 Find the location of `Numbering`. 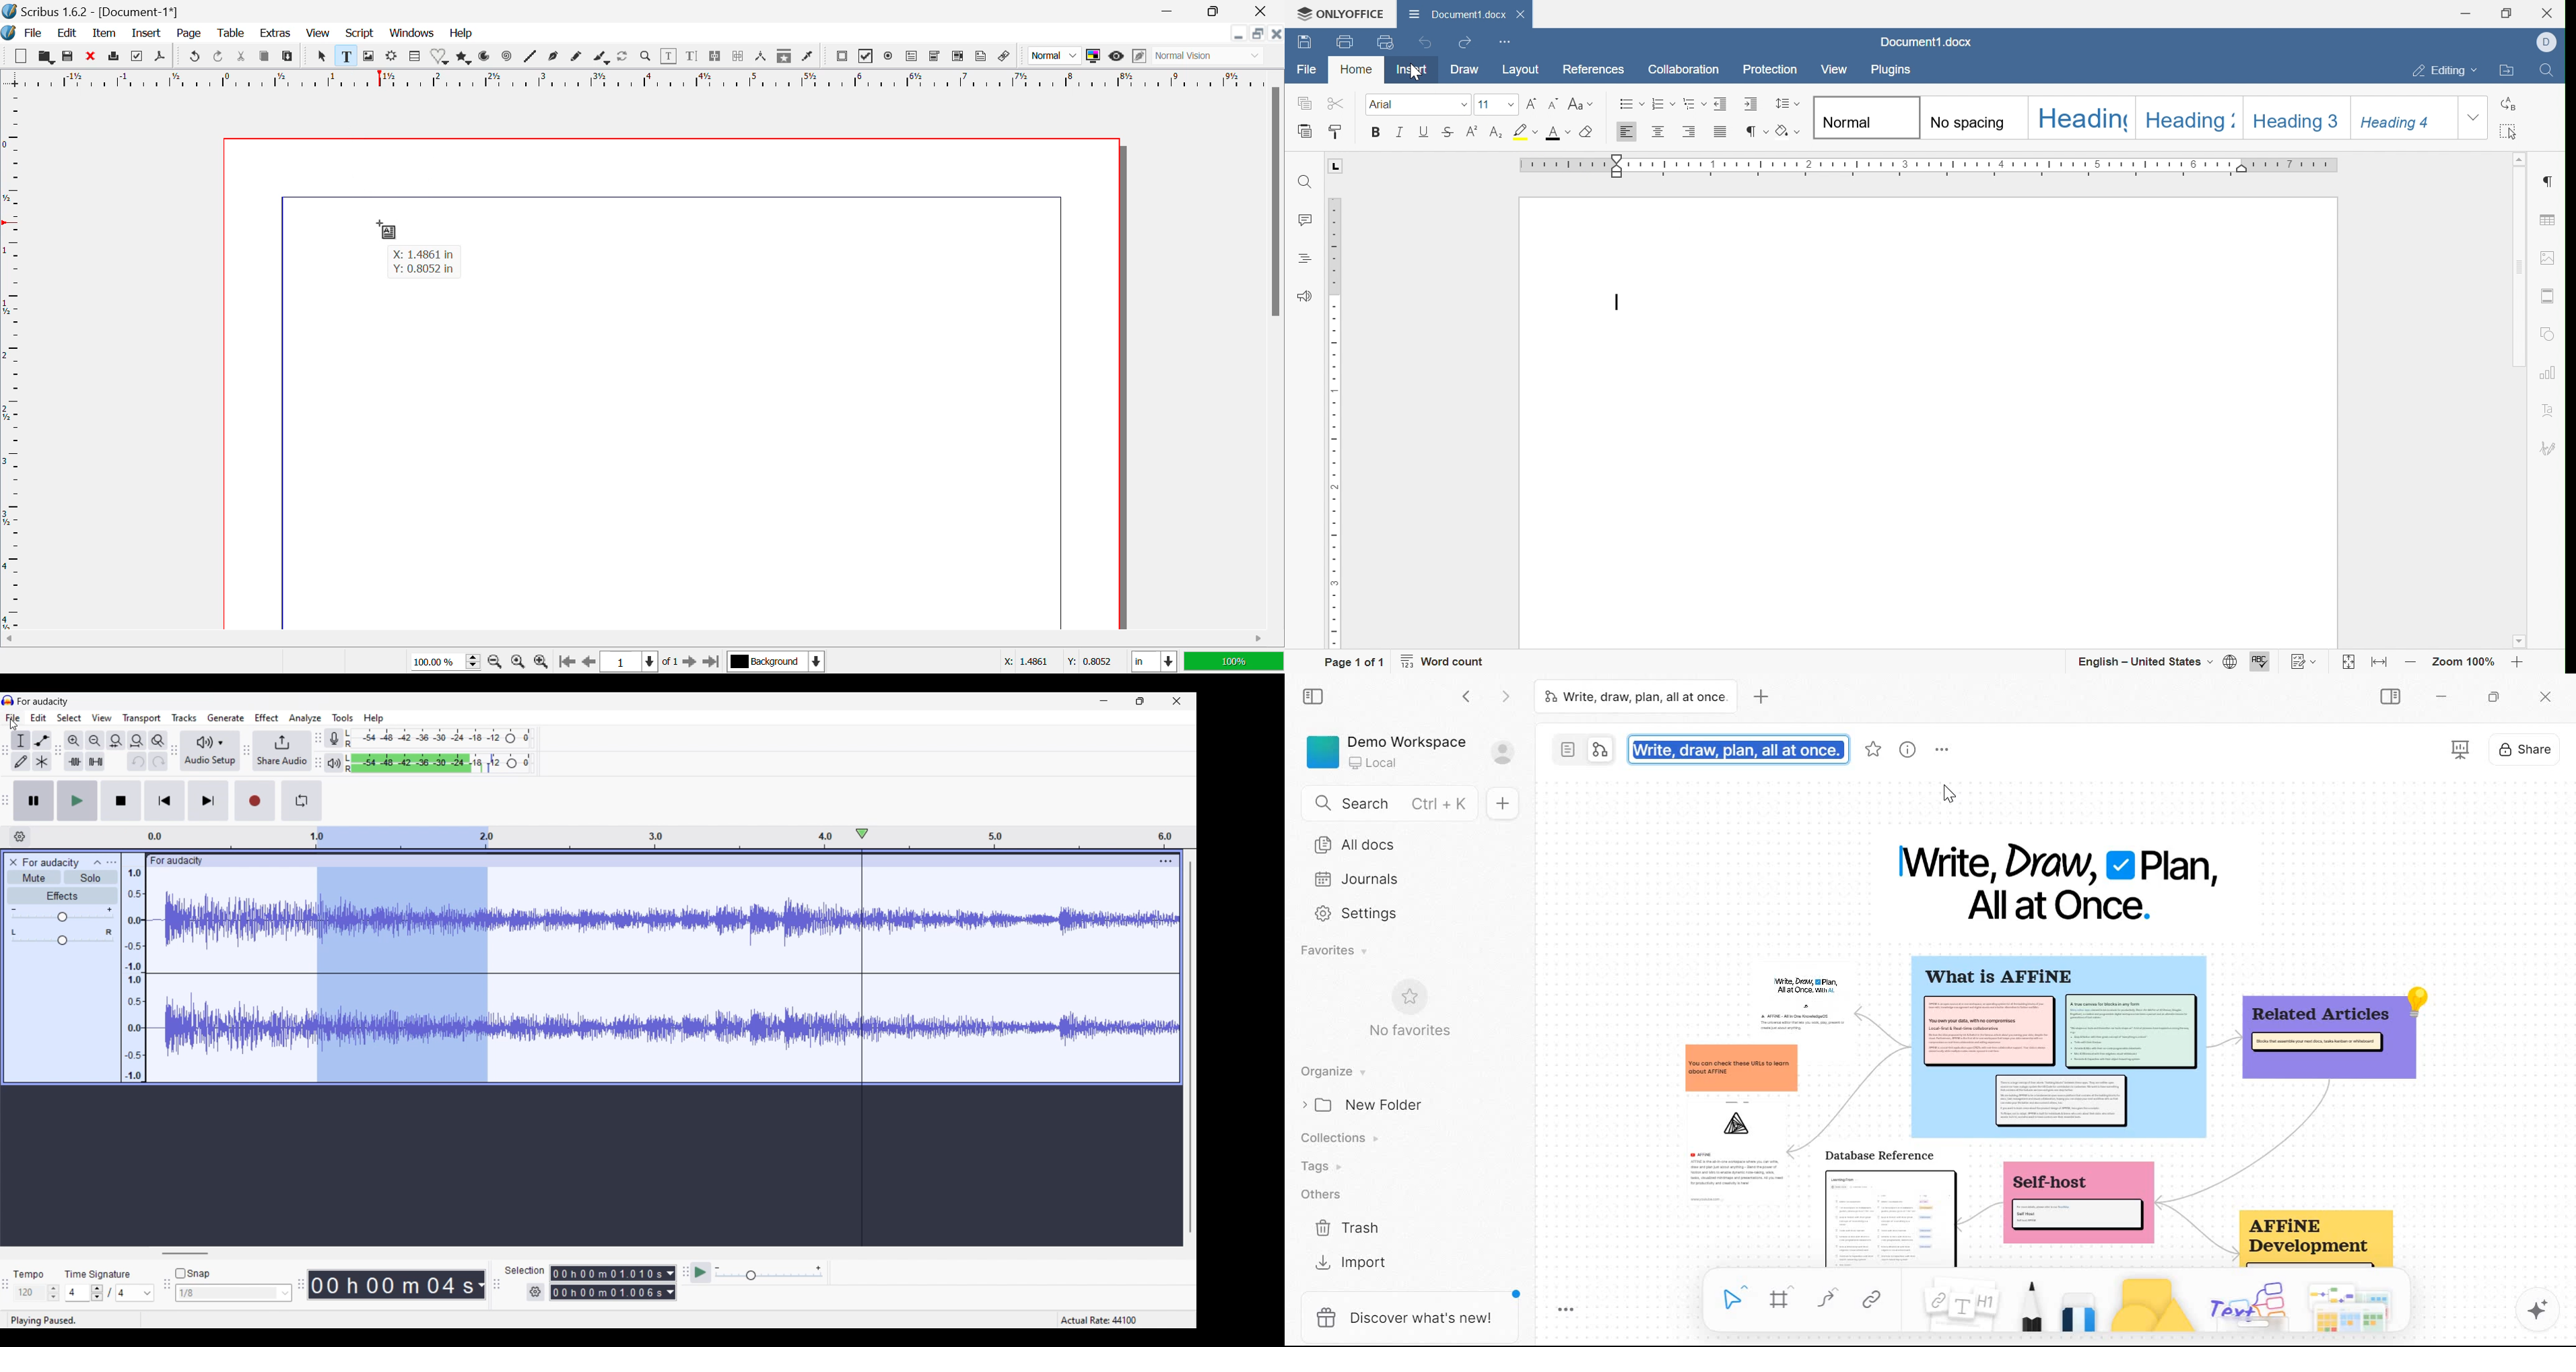

Numbering is located at coordinates (1665, 103).